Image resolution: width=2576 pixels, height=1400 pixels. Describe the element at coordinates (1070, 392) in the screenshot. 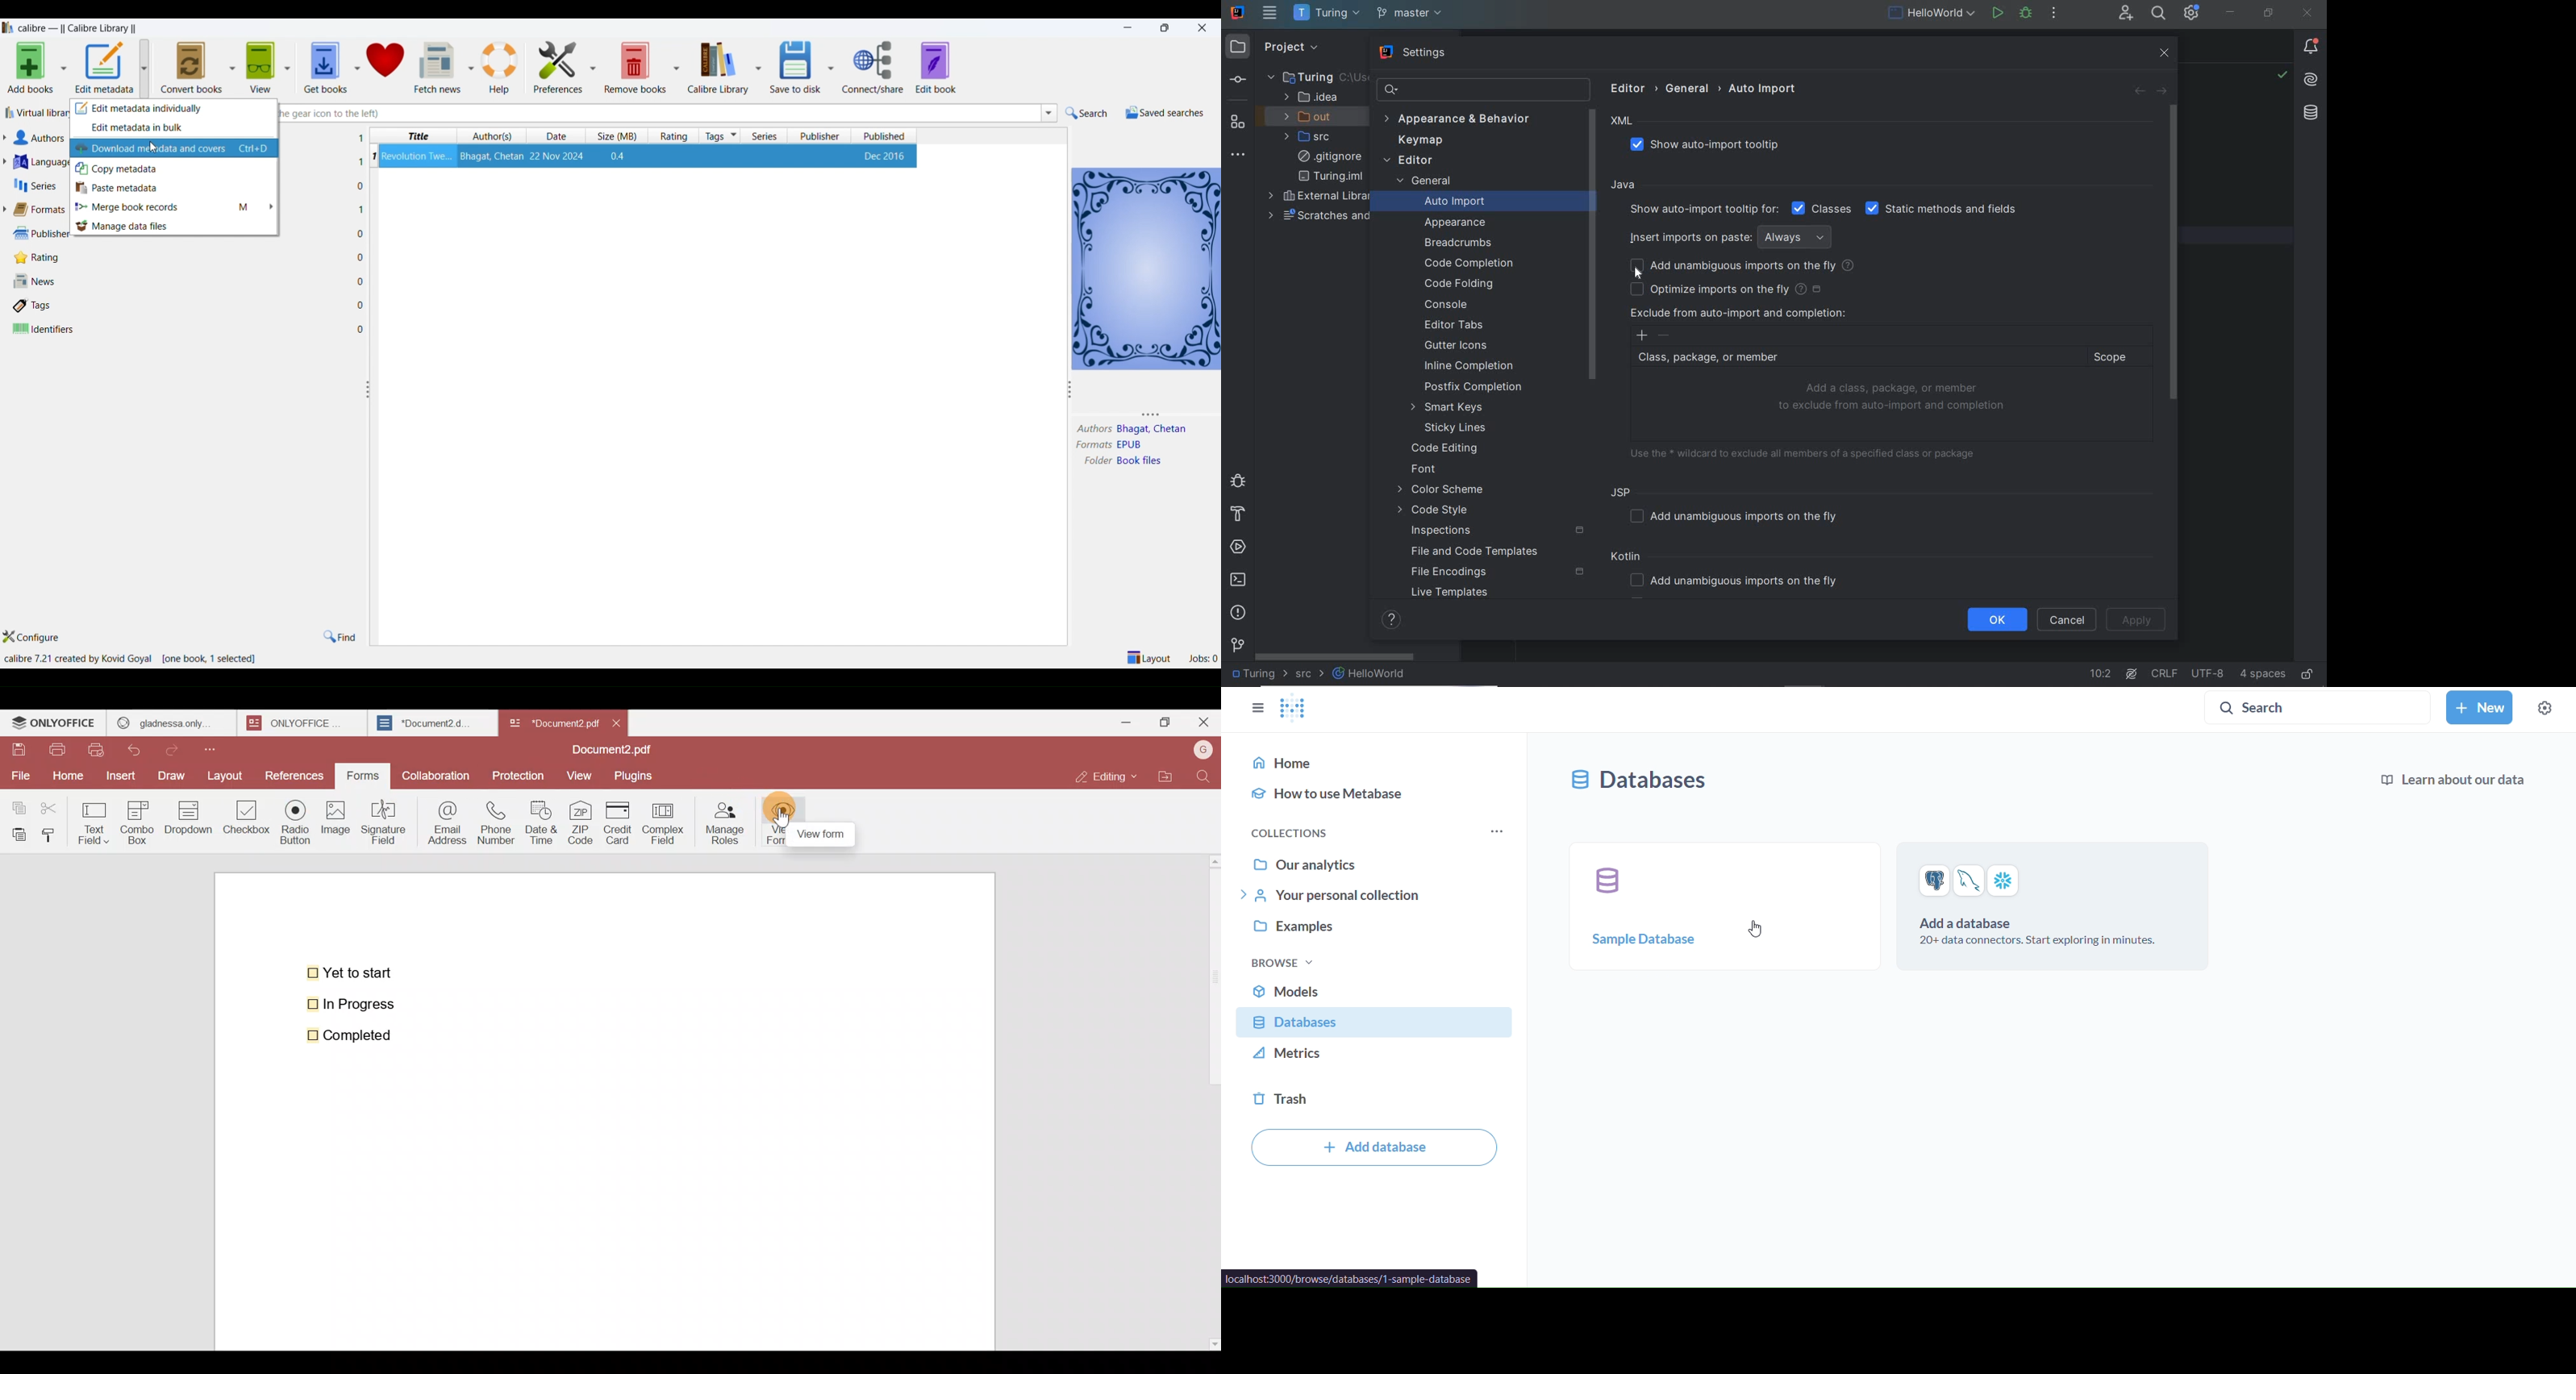

I see `resize` at that location.